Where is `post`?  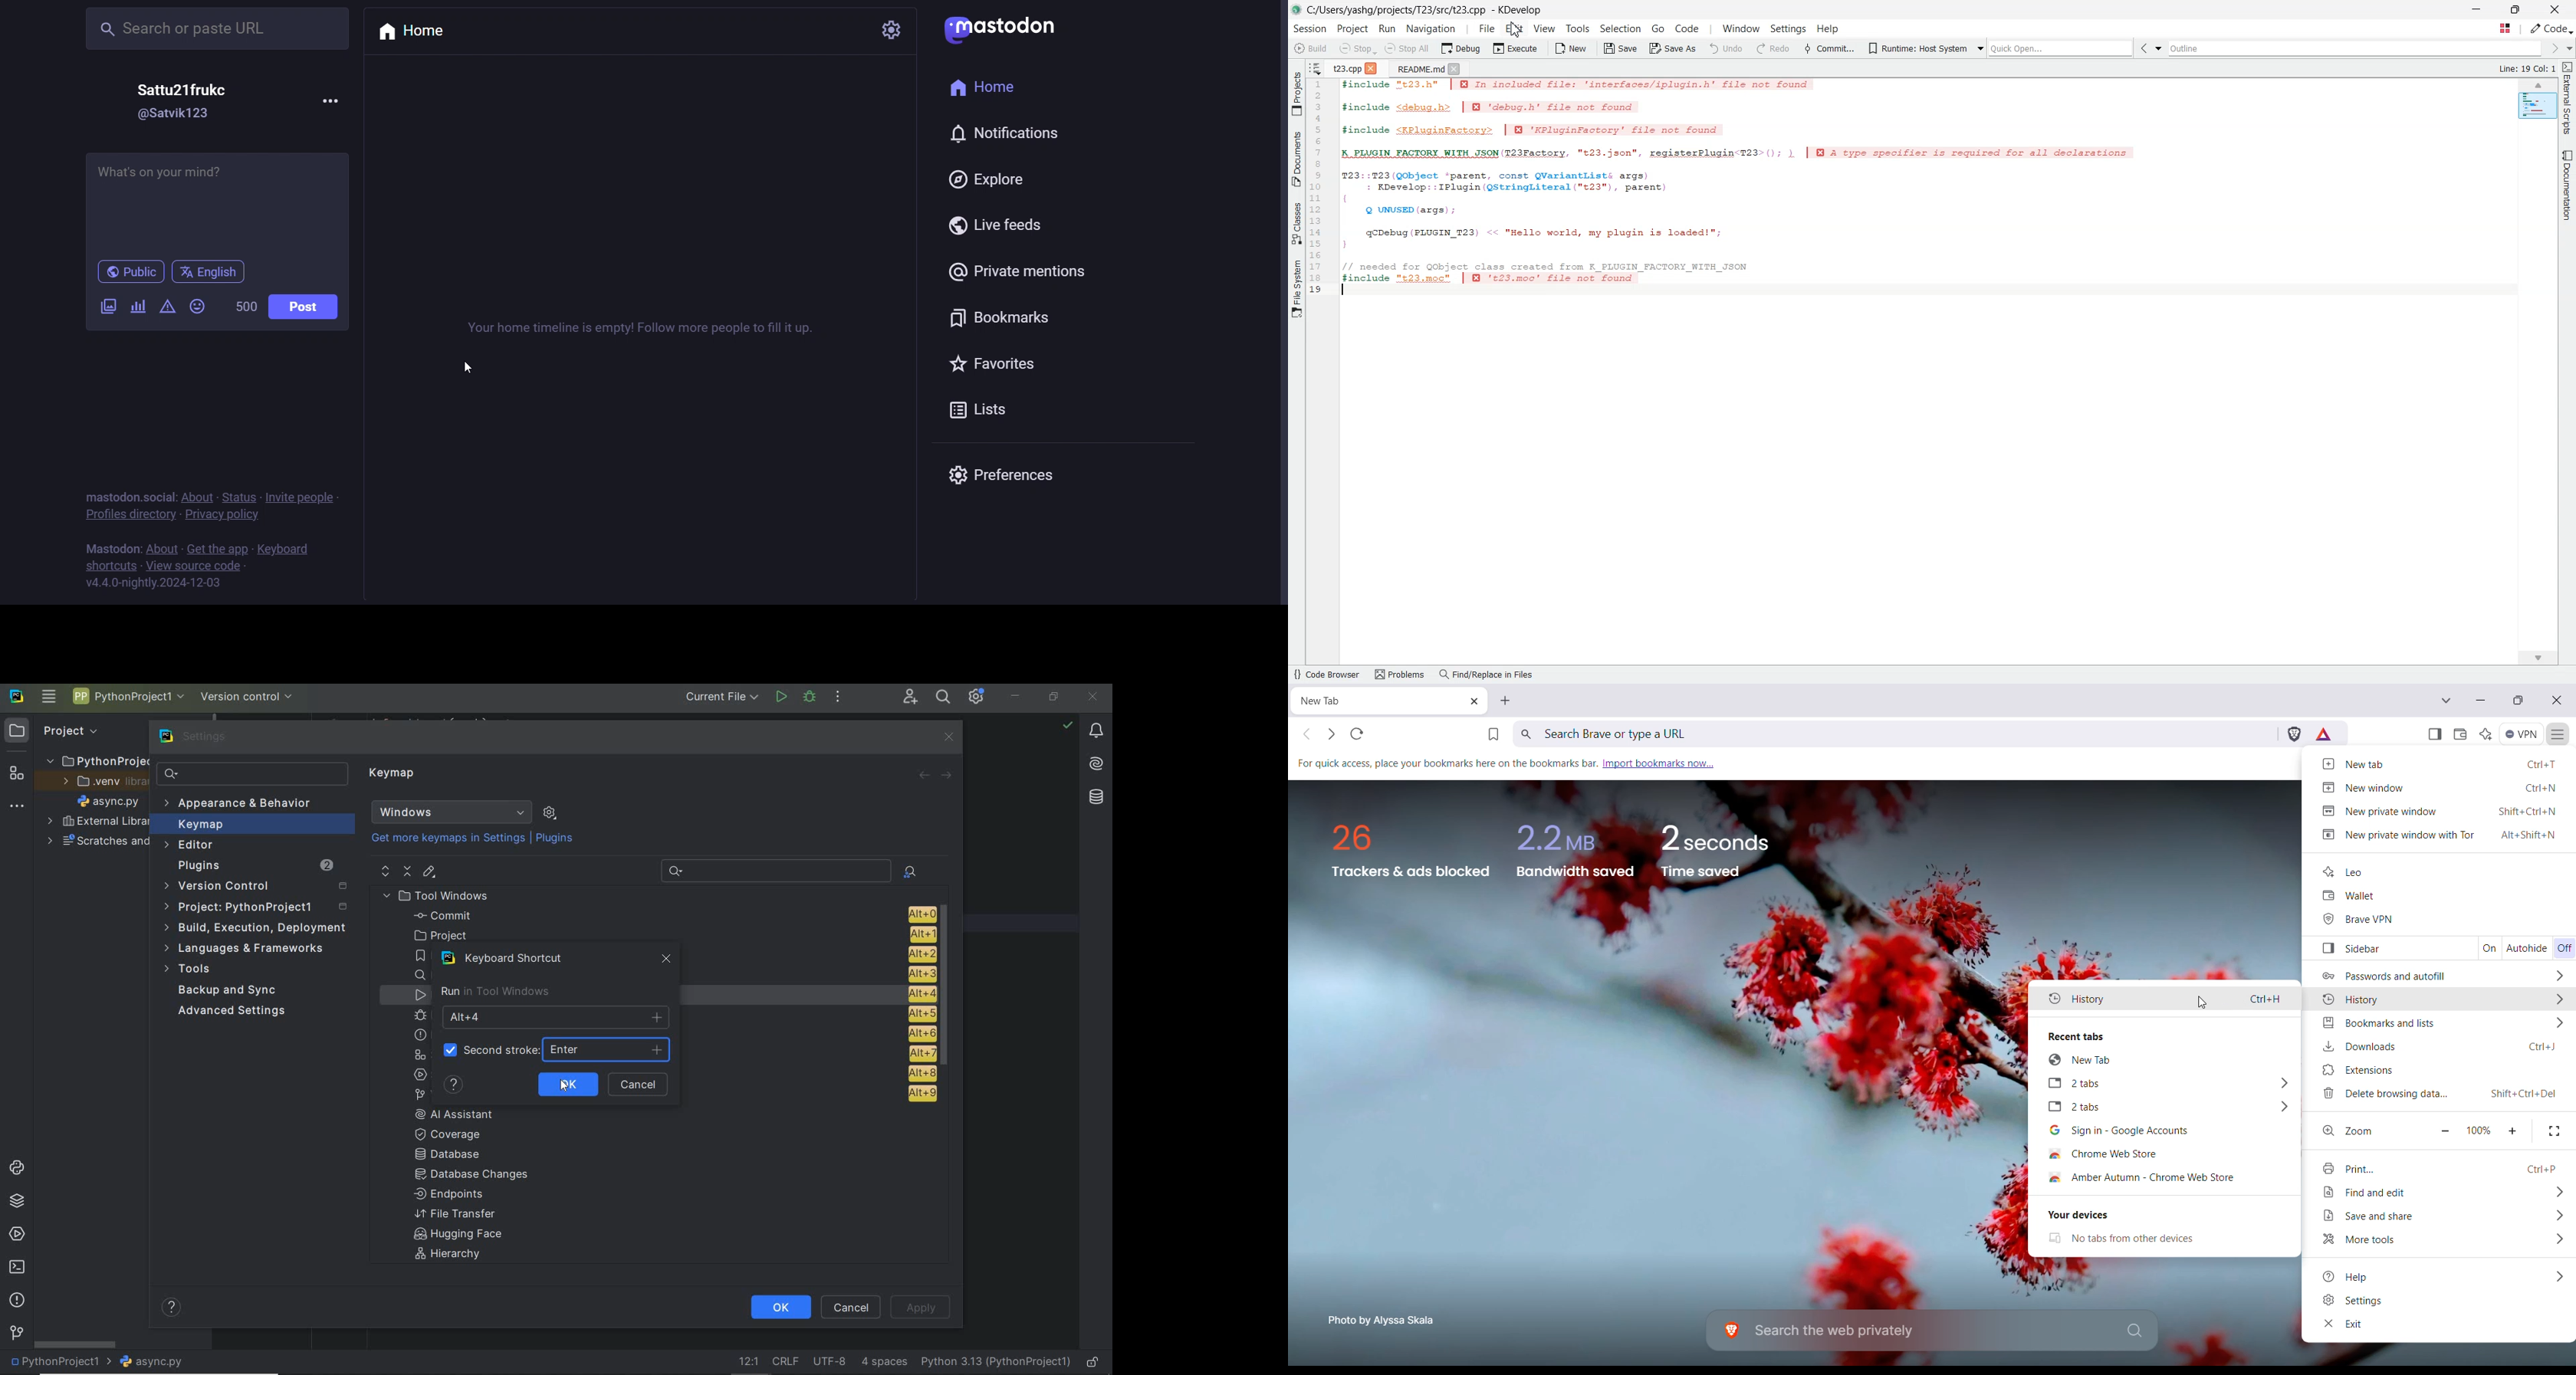
post is located at coordinates (306, 306).